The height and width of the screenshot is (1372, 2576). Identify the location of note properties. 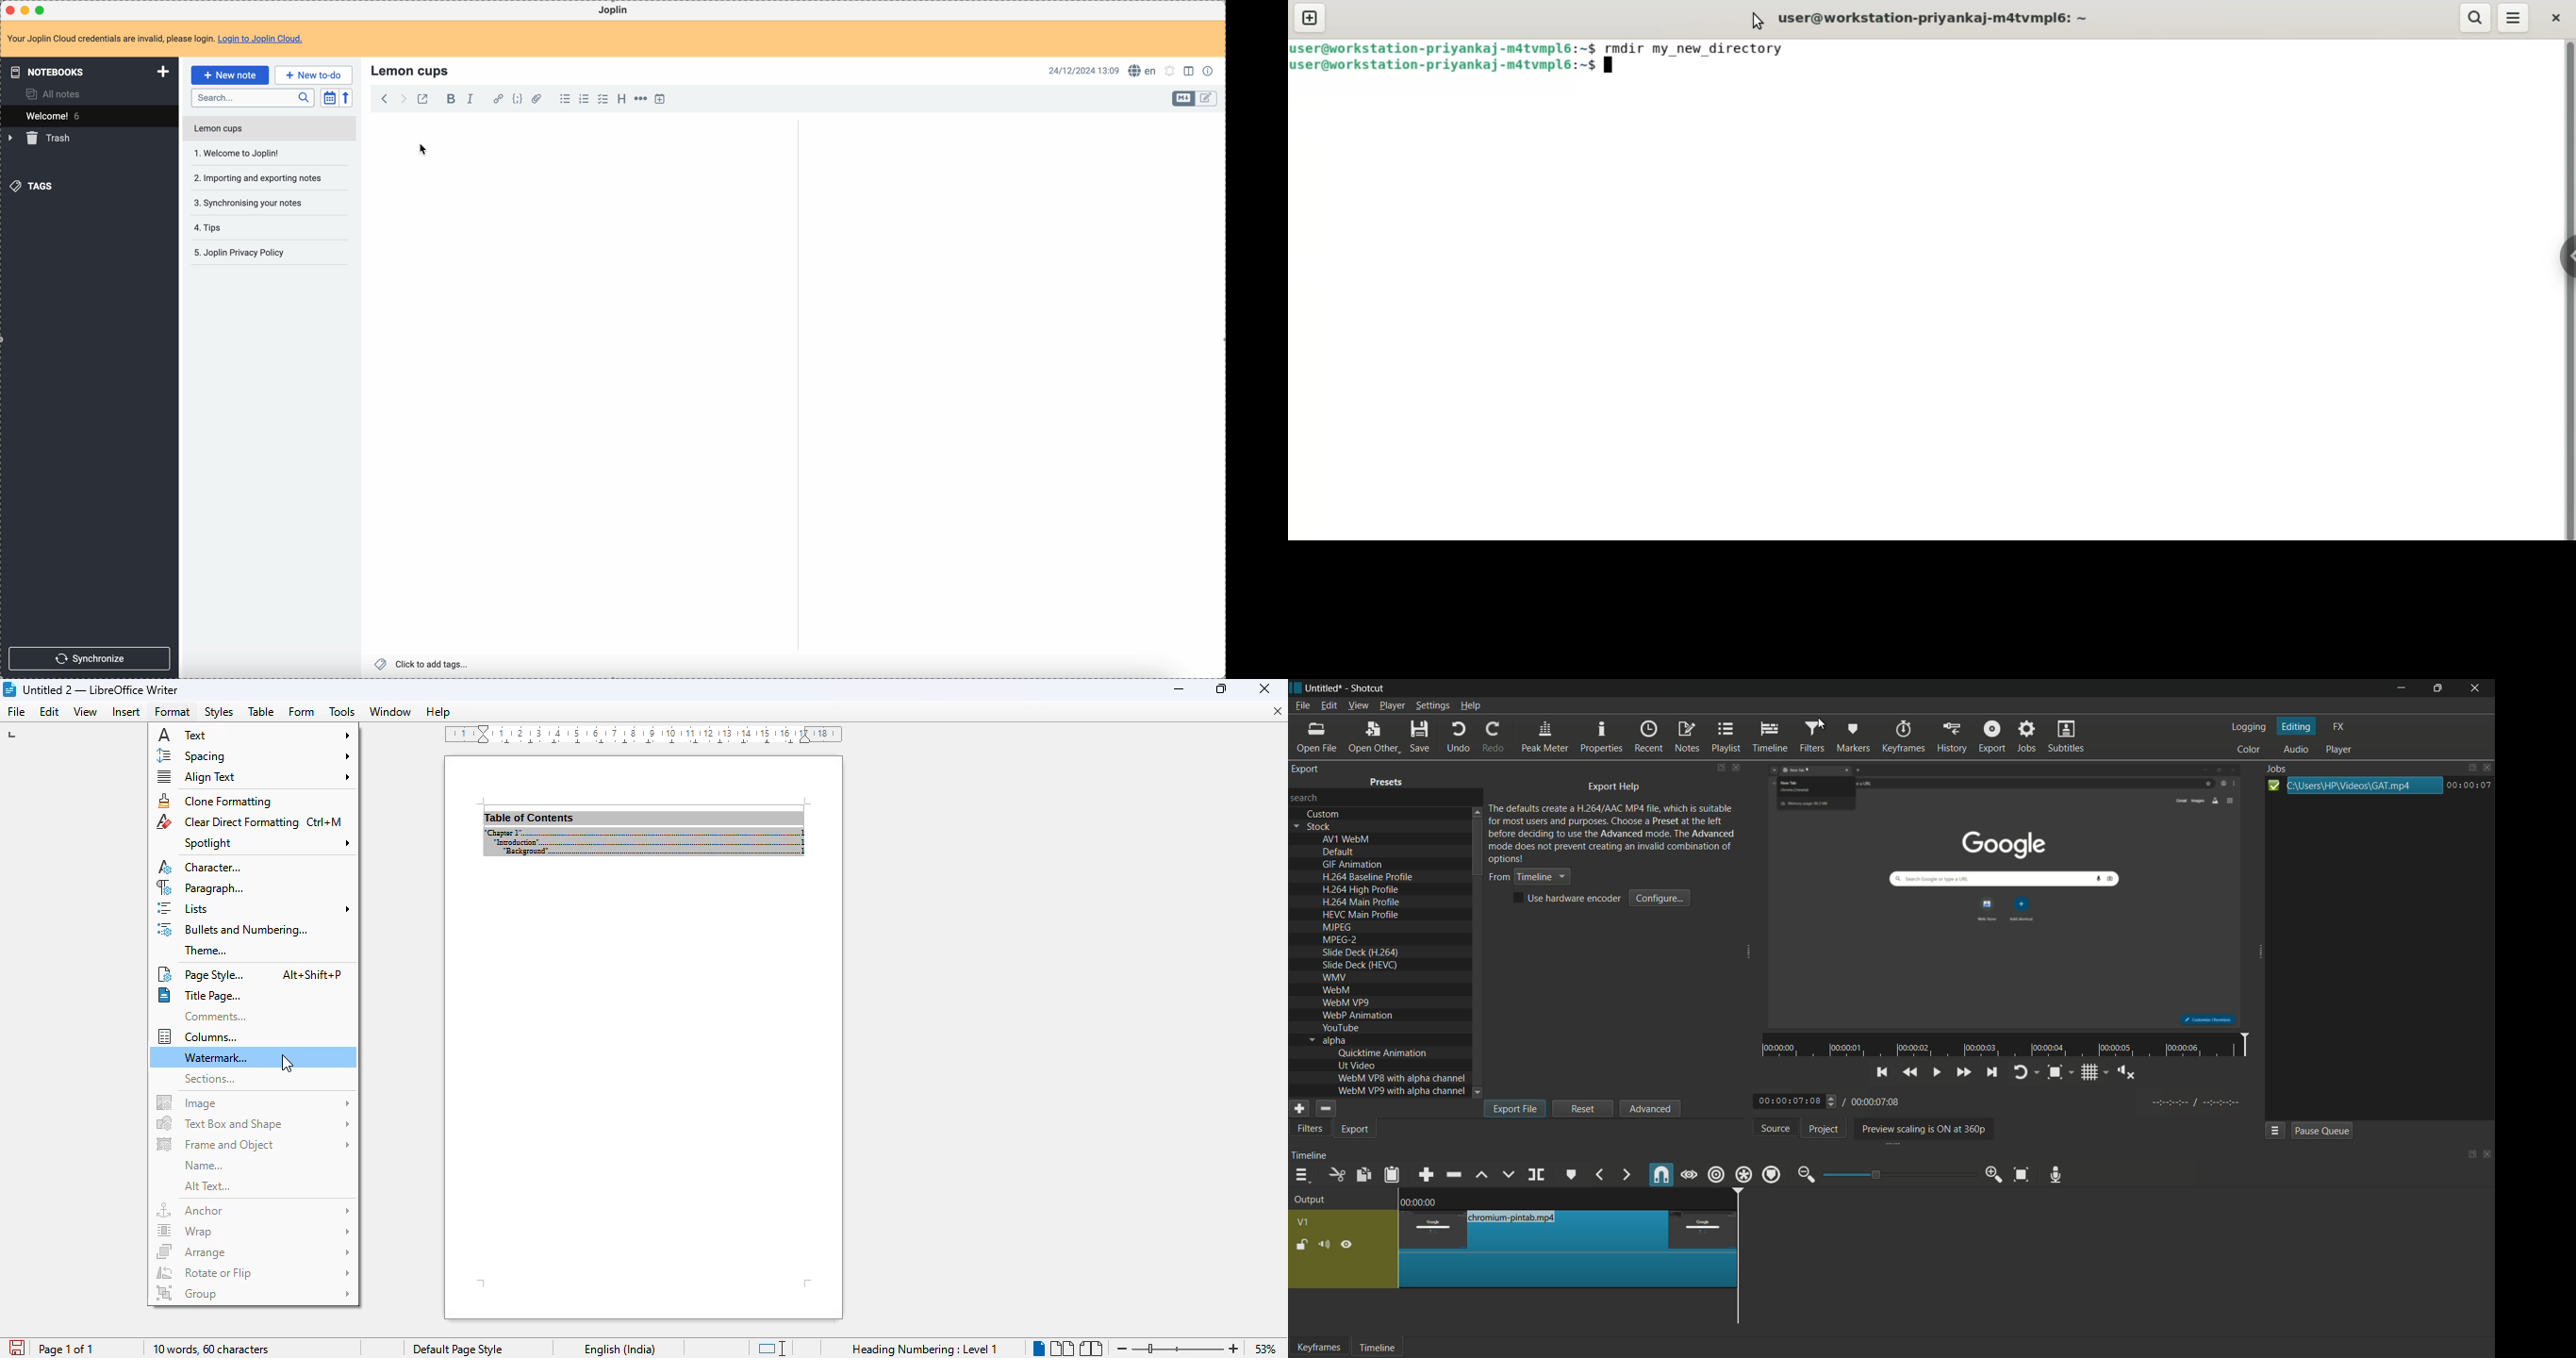
(1210, 70).